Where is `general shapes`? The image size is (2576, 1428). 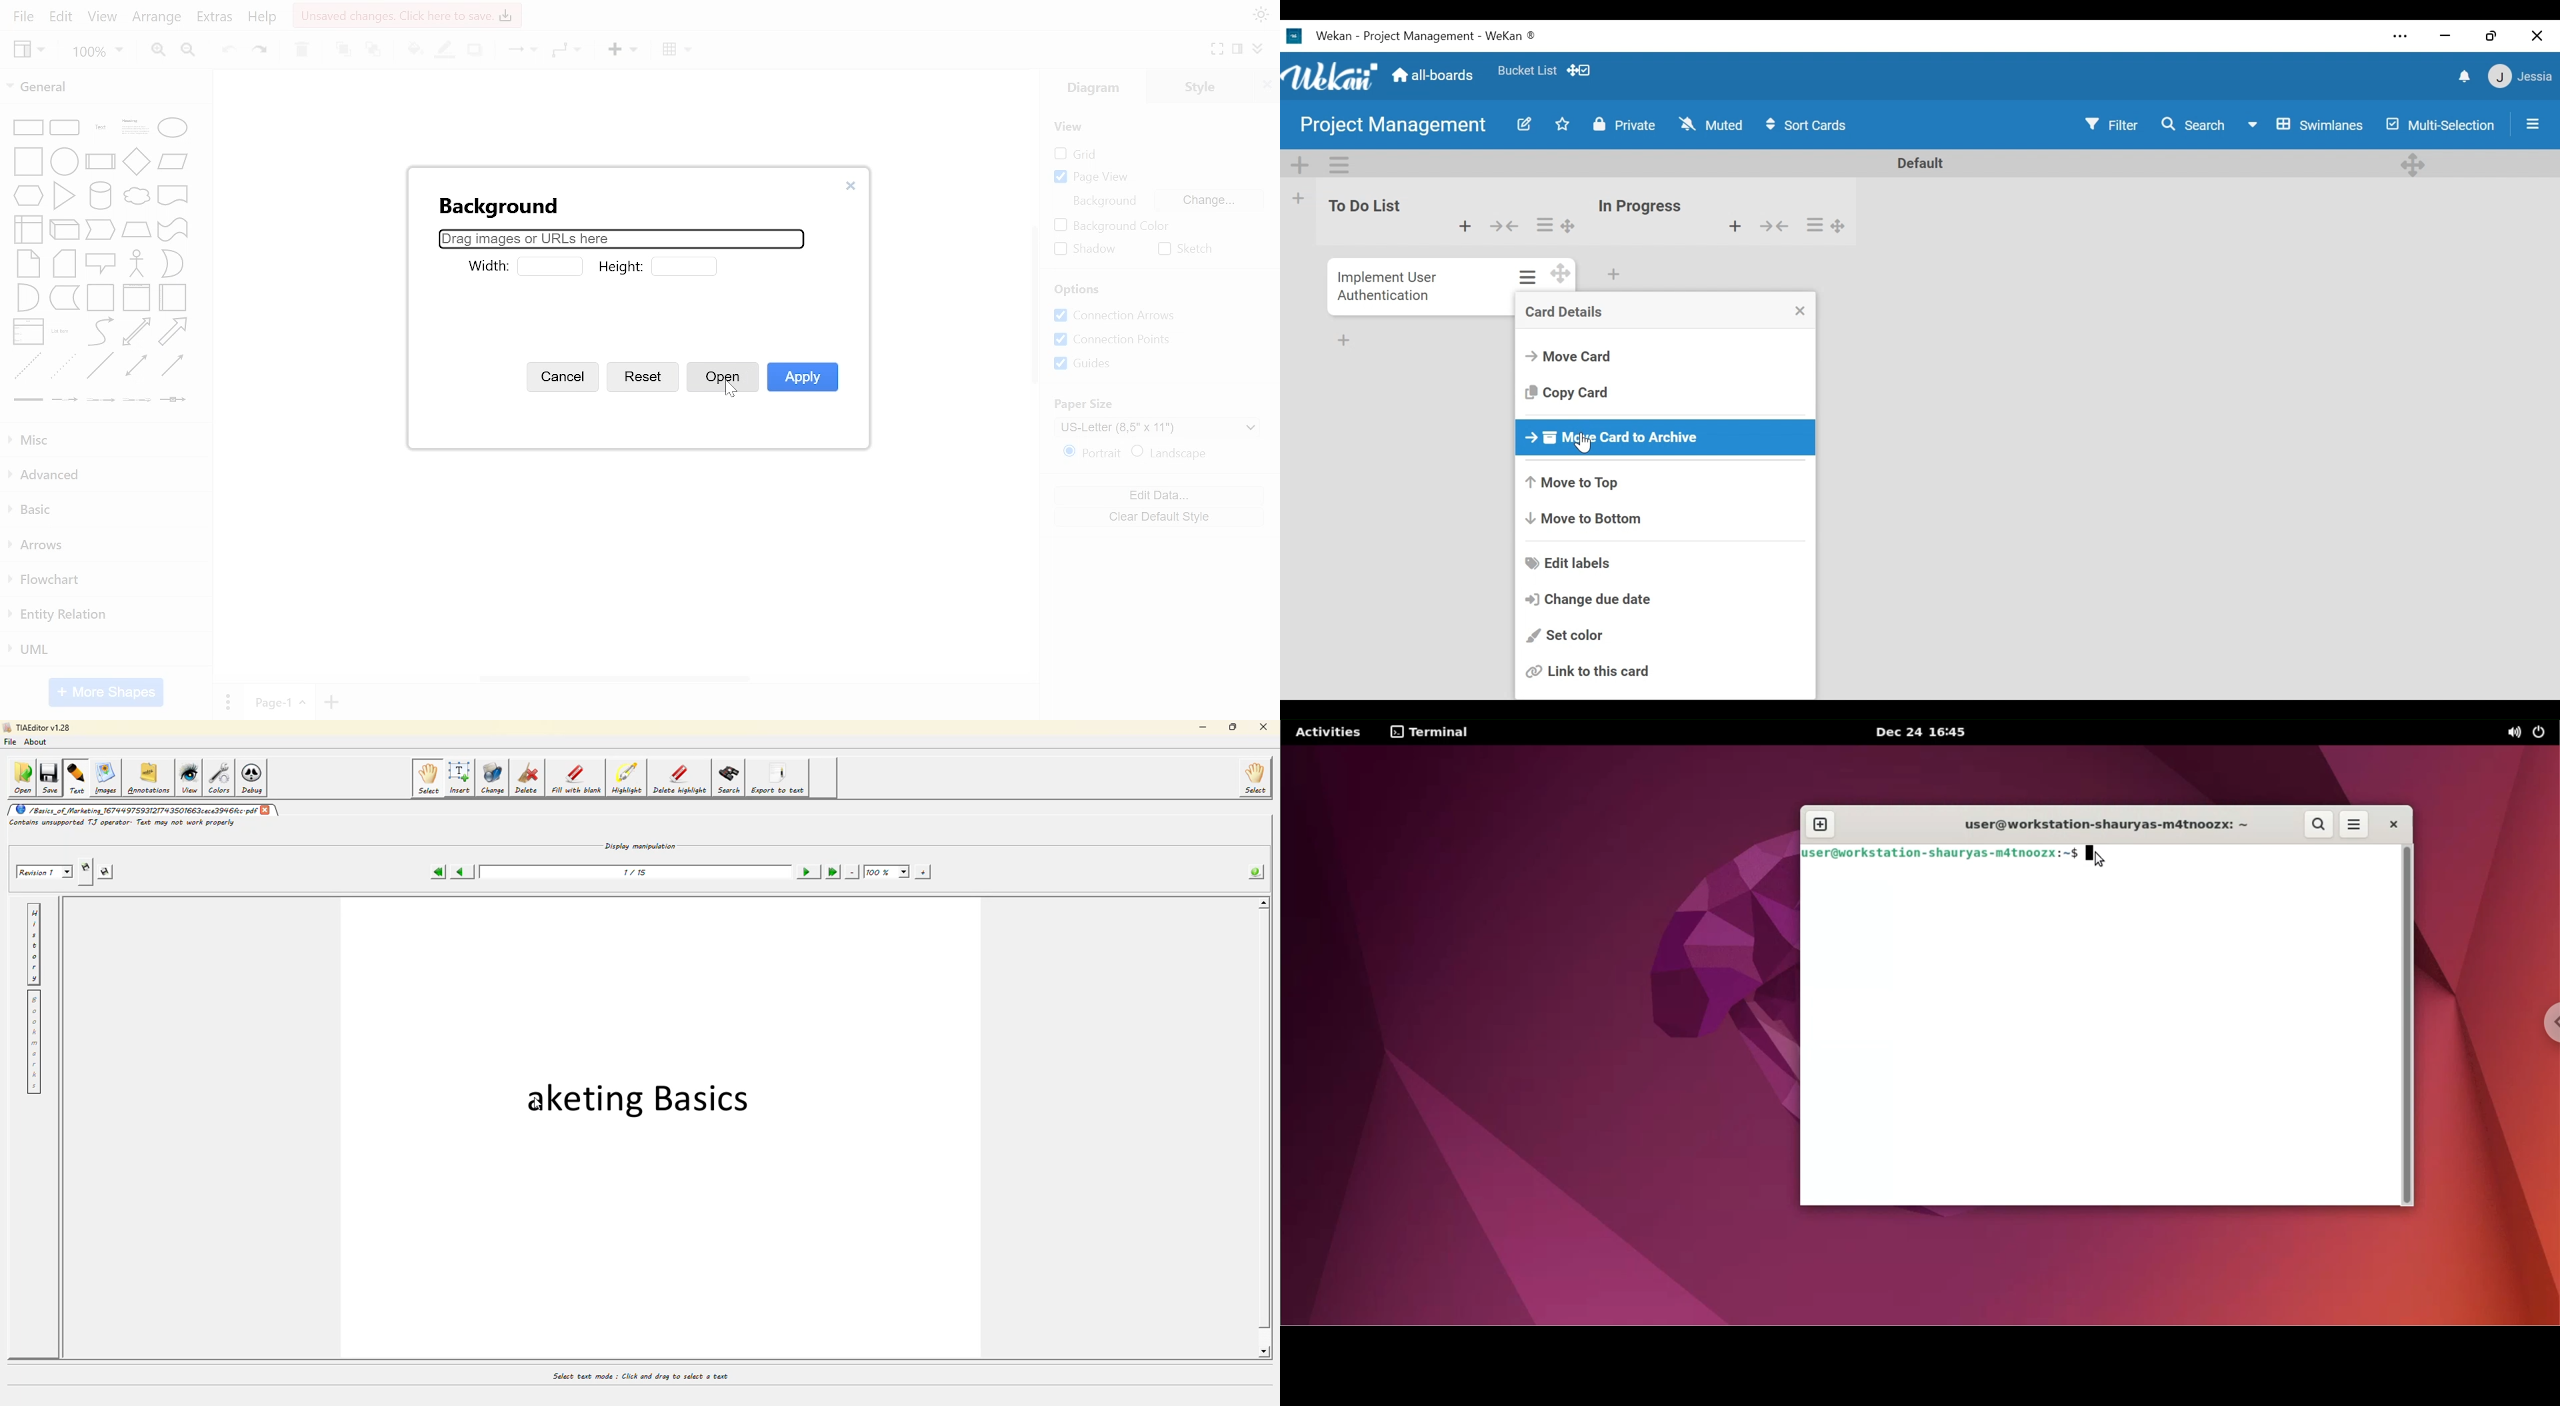
general shapes is located at coordinates (97, 194).